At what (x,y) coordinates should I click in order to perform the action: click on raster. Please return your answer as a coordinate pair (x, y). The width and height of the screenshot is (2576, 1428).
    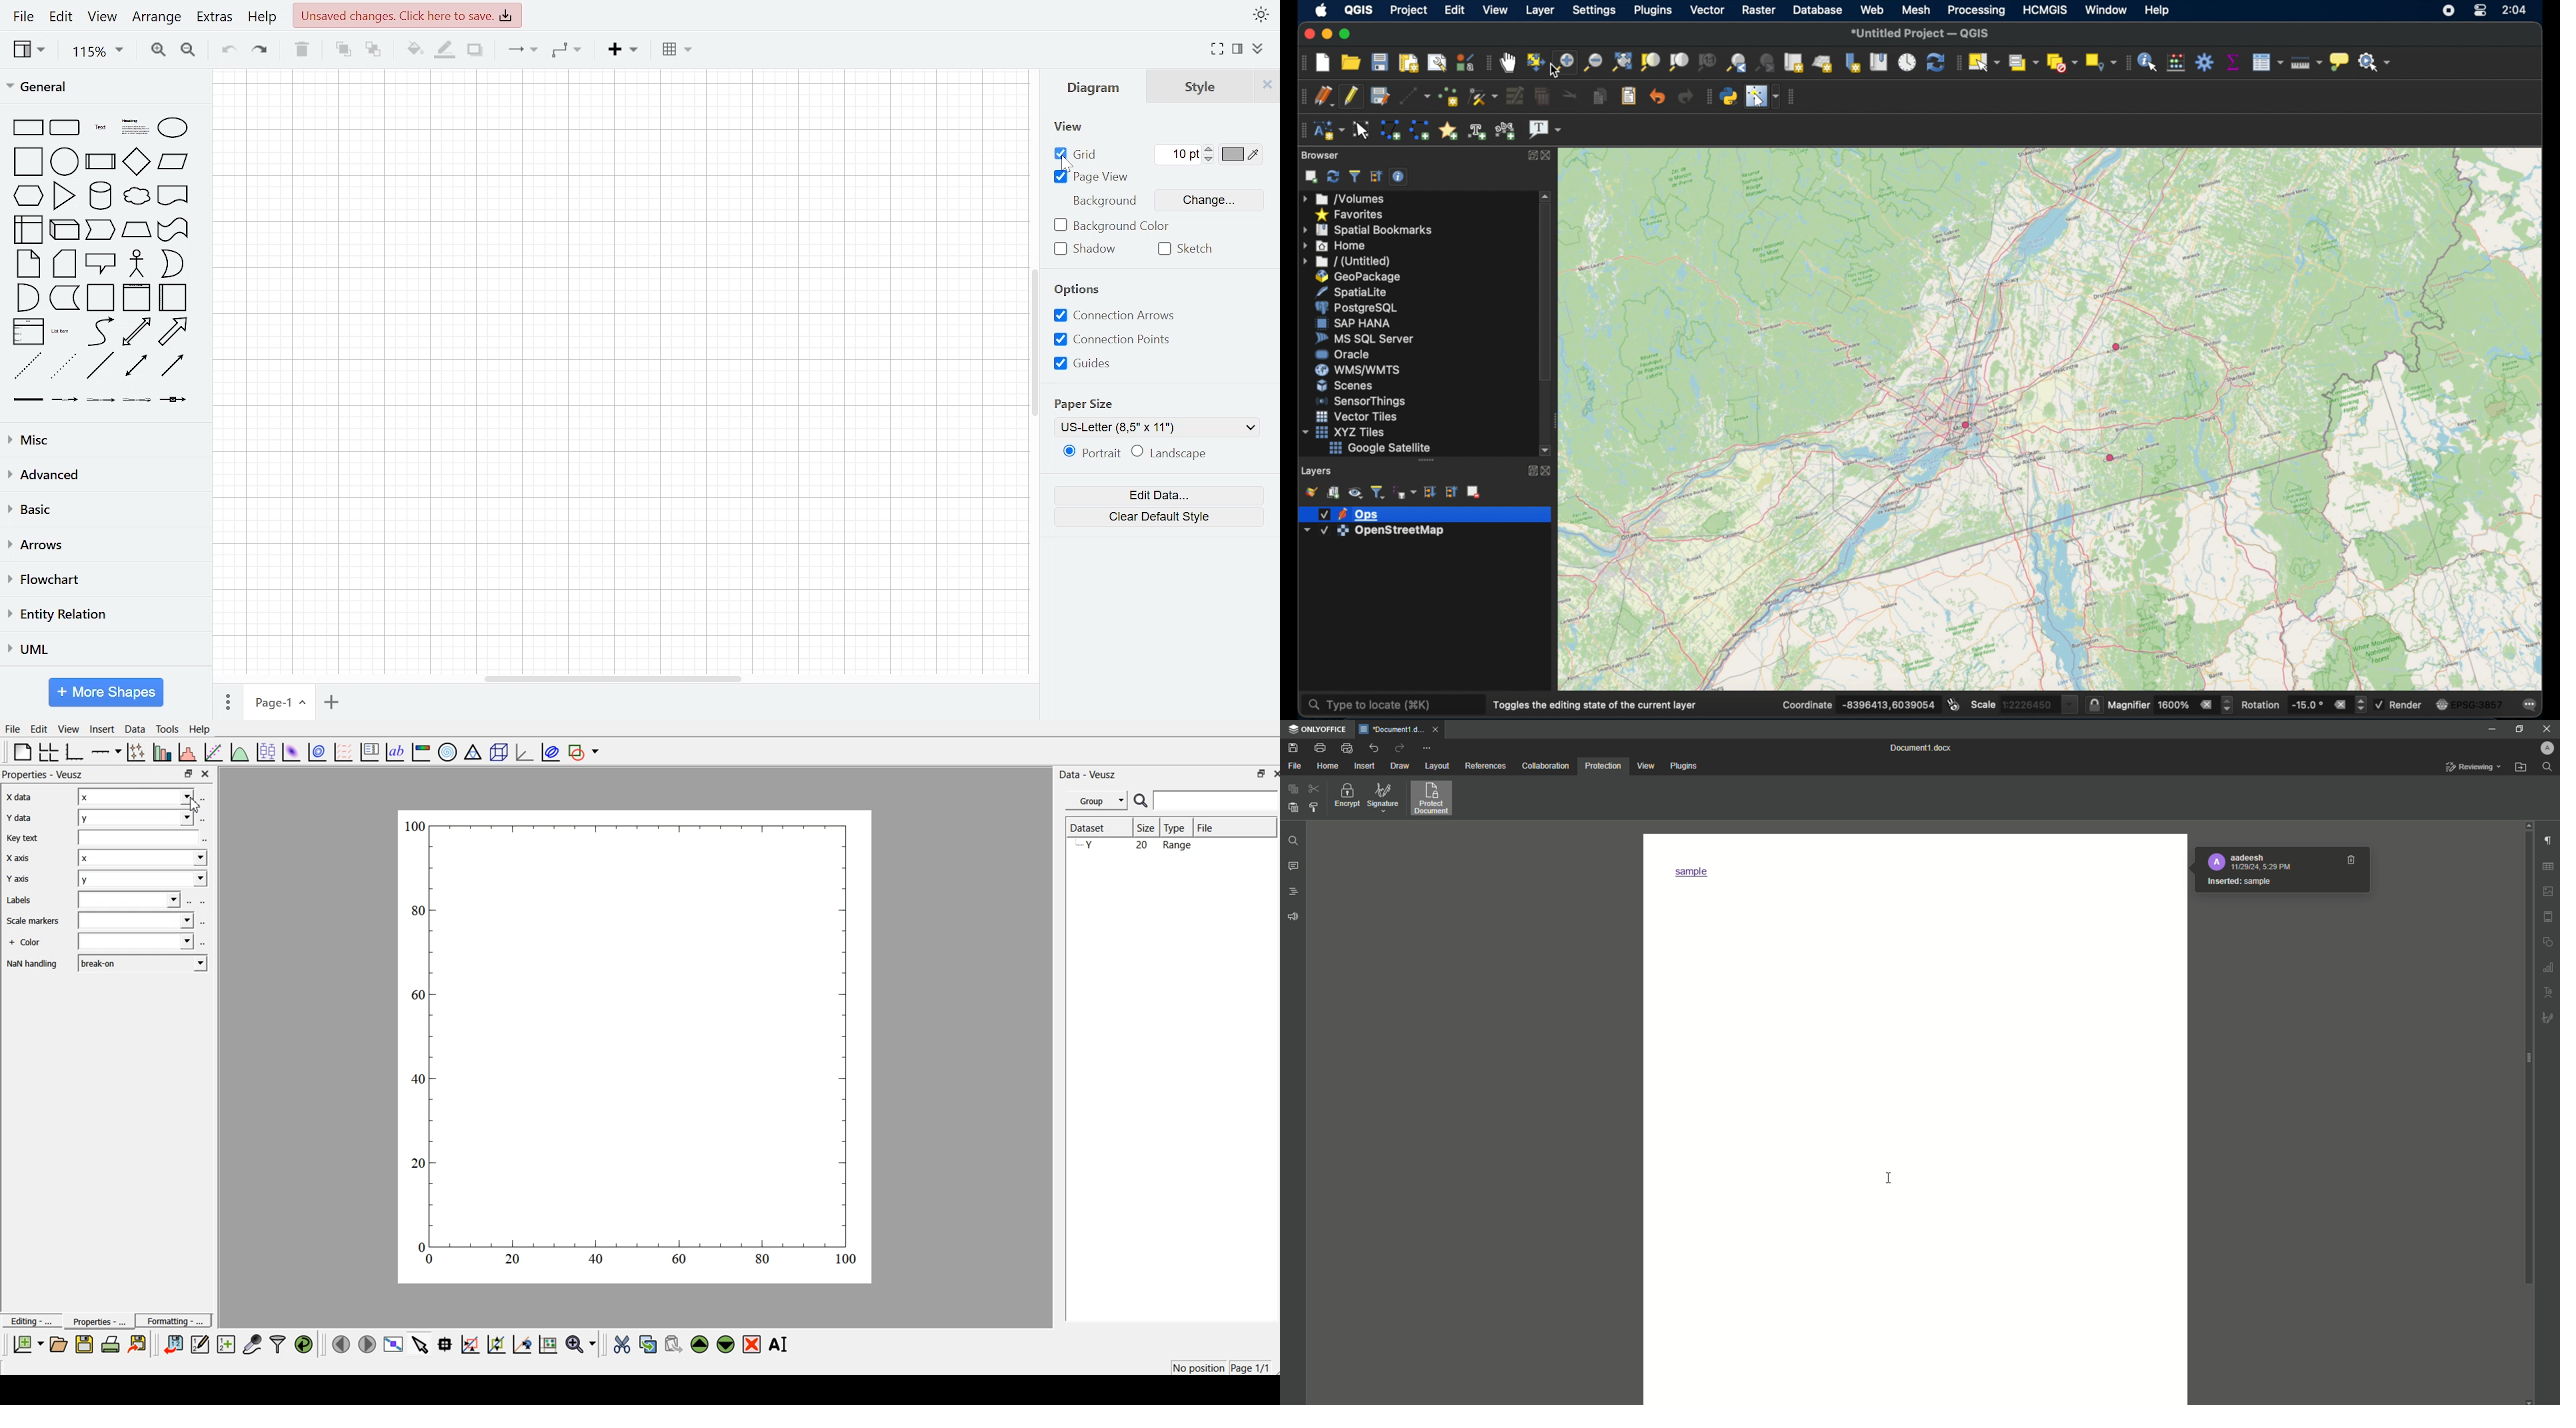
    Looking at the image, I should click on (1759, 10).